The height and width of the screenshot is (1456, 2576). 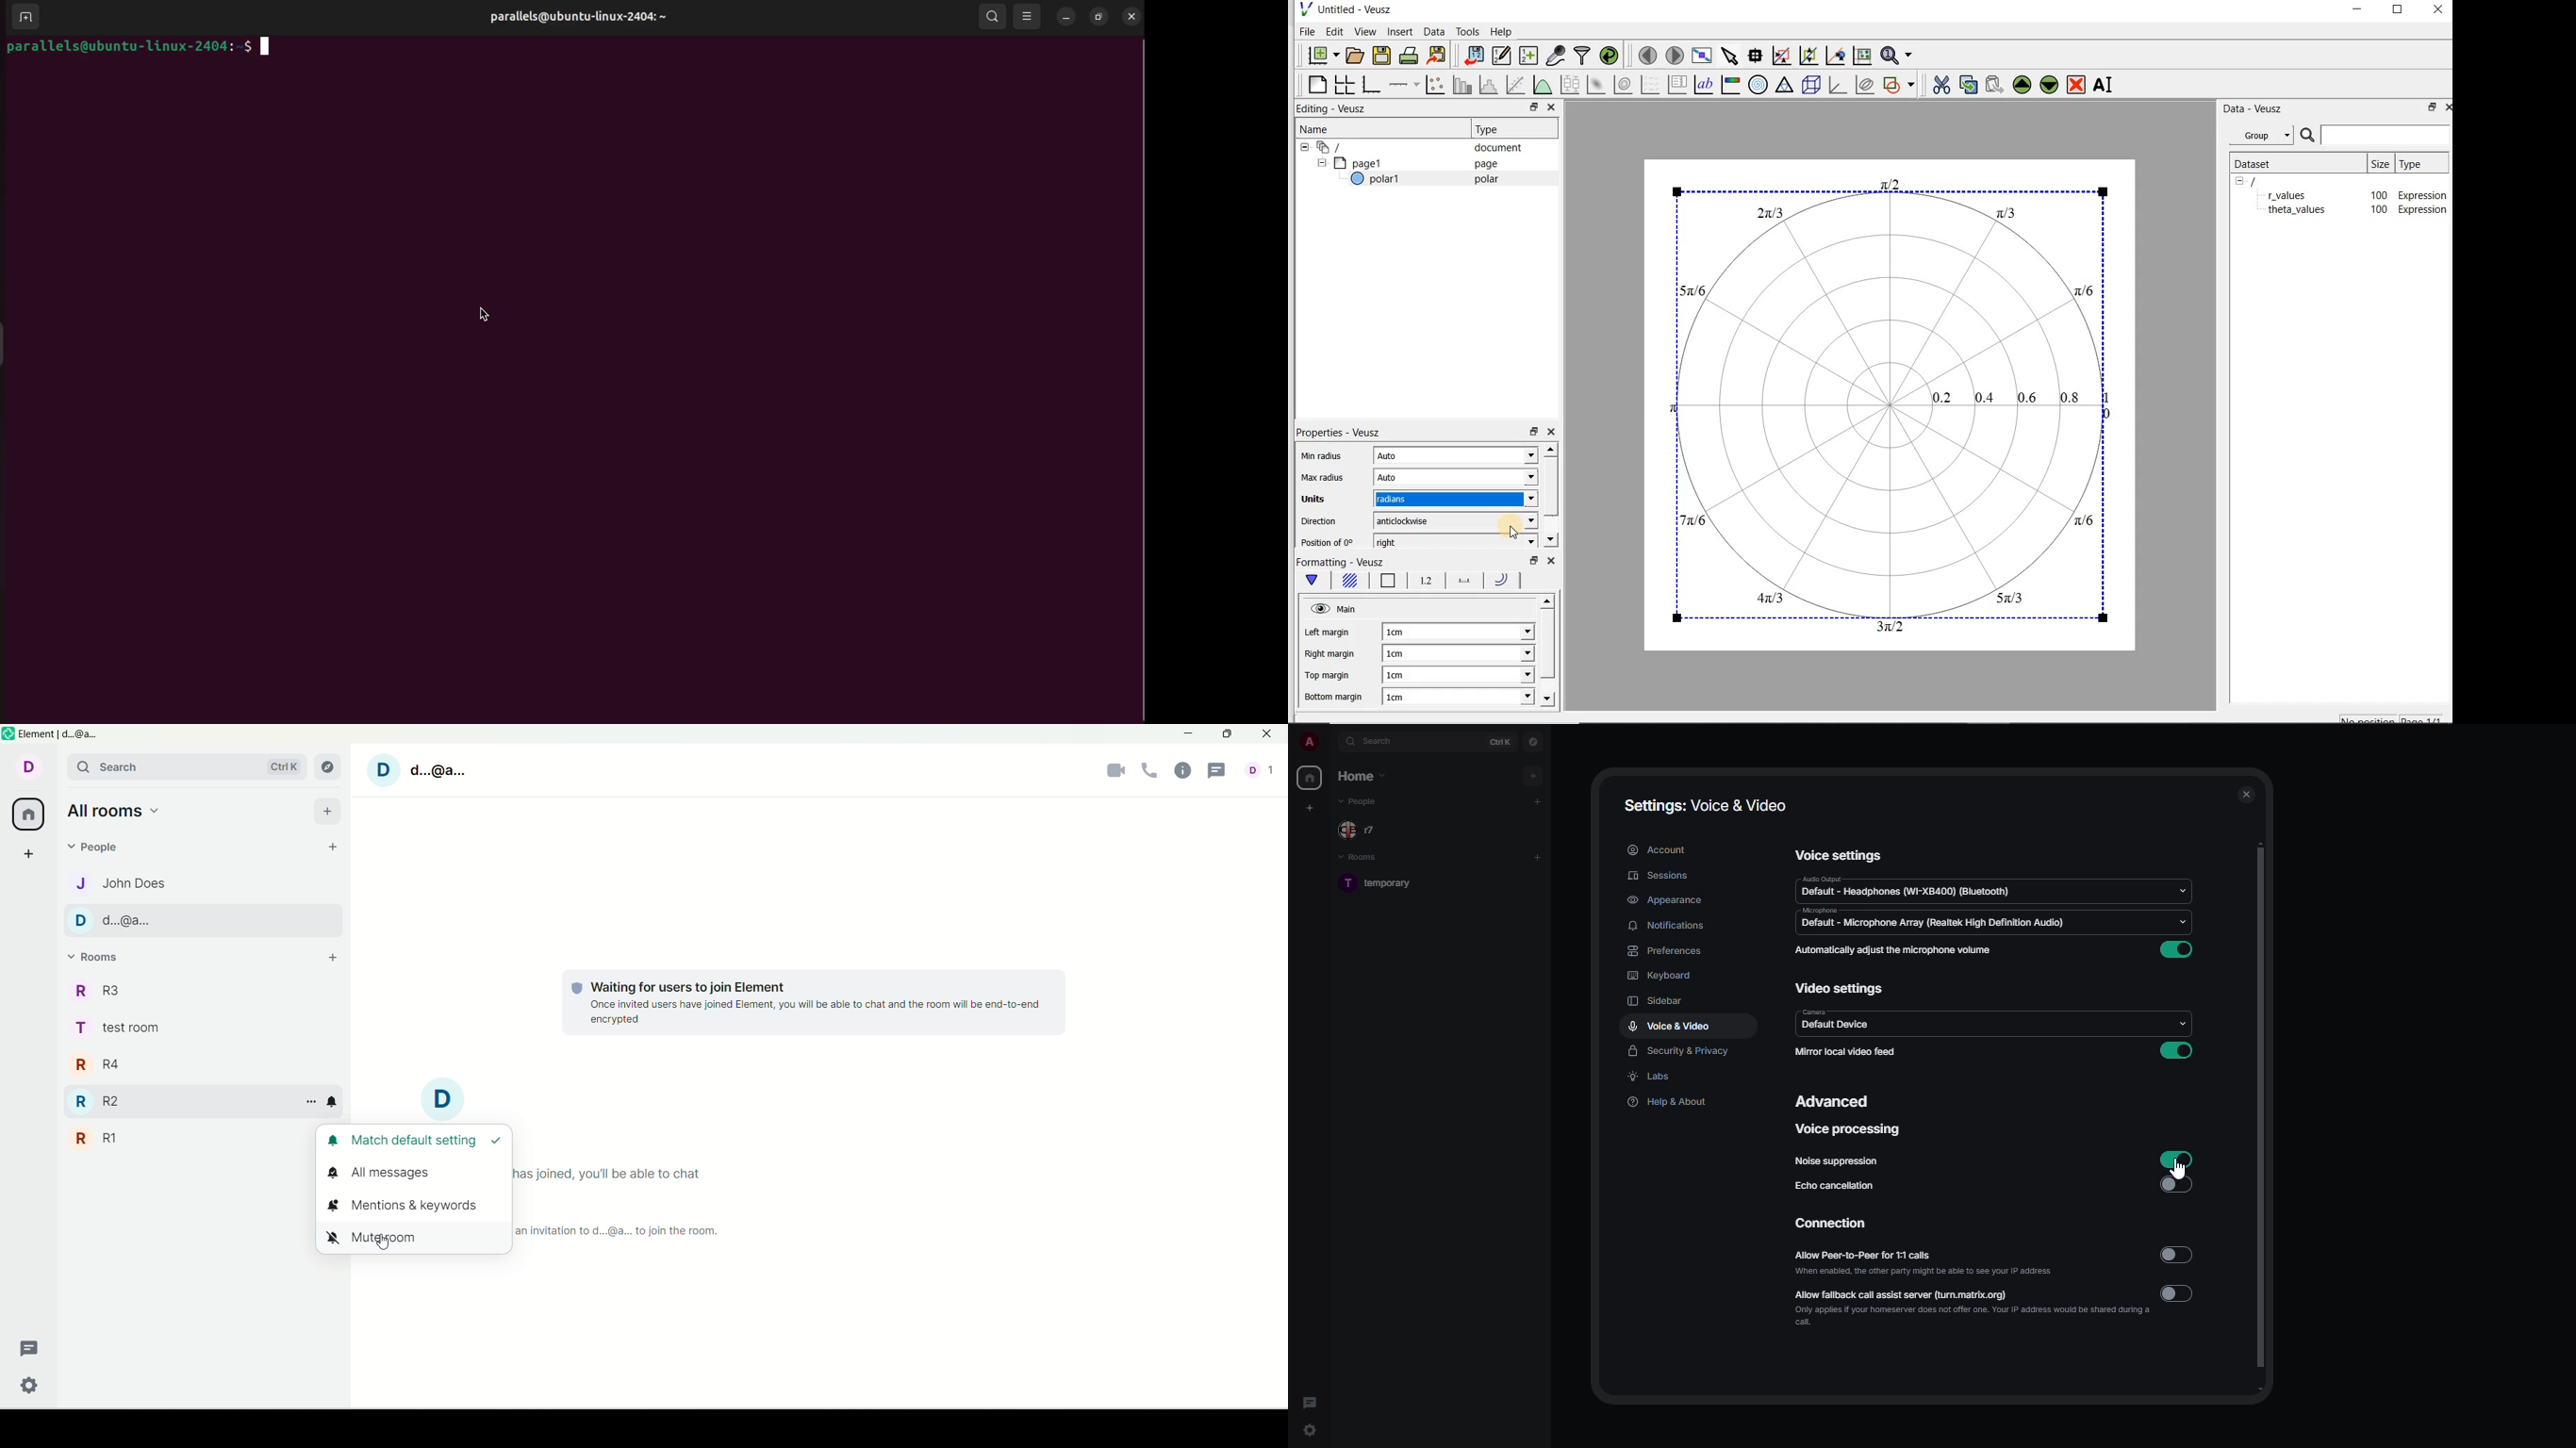 I want to click on threads, so click(x=1310, y=1399).